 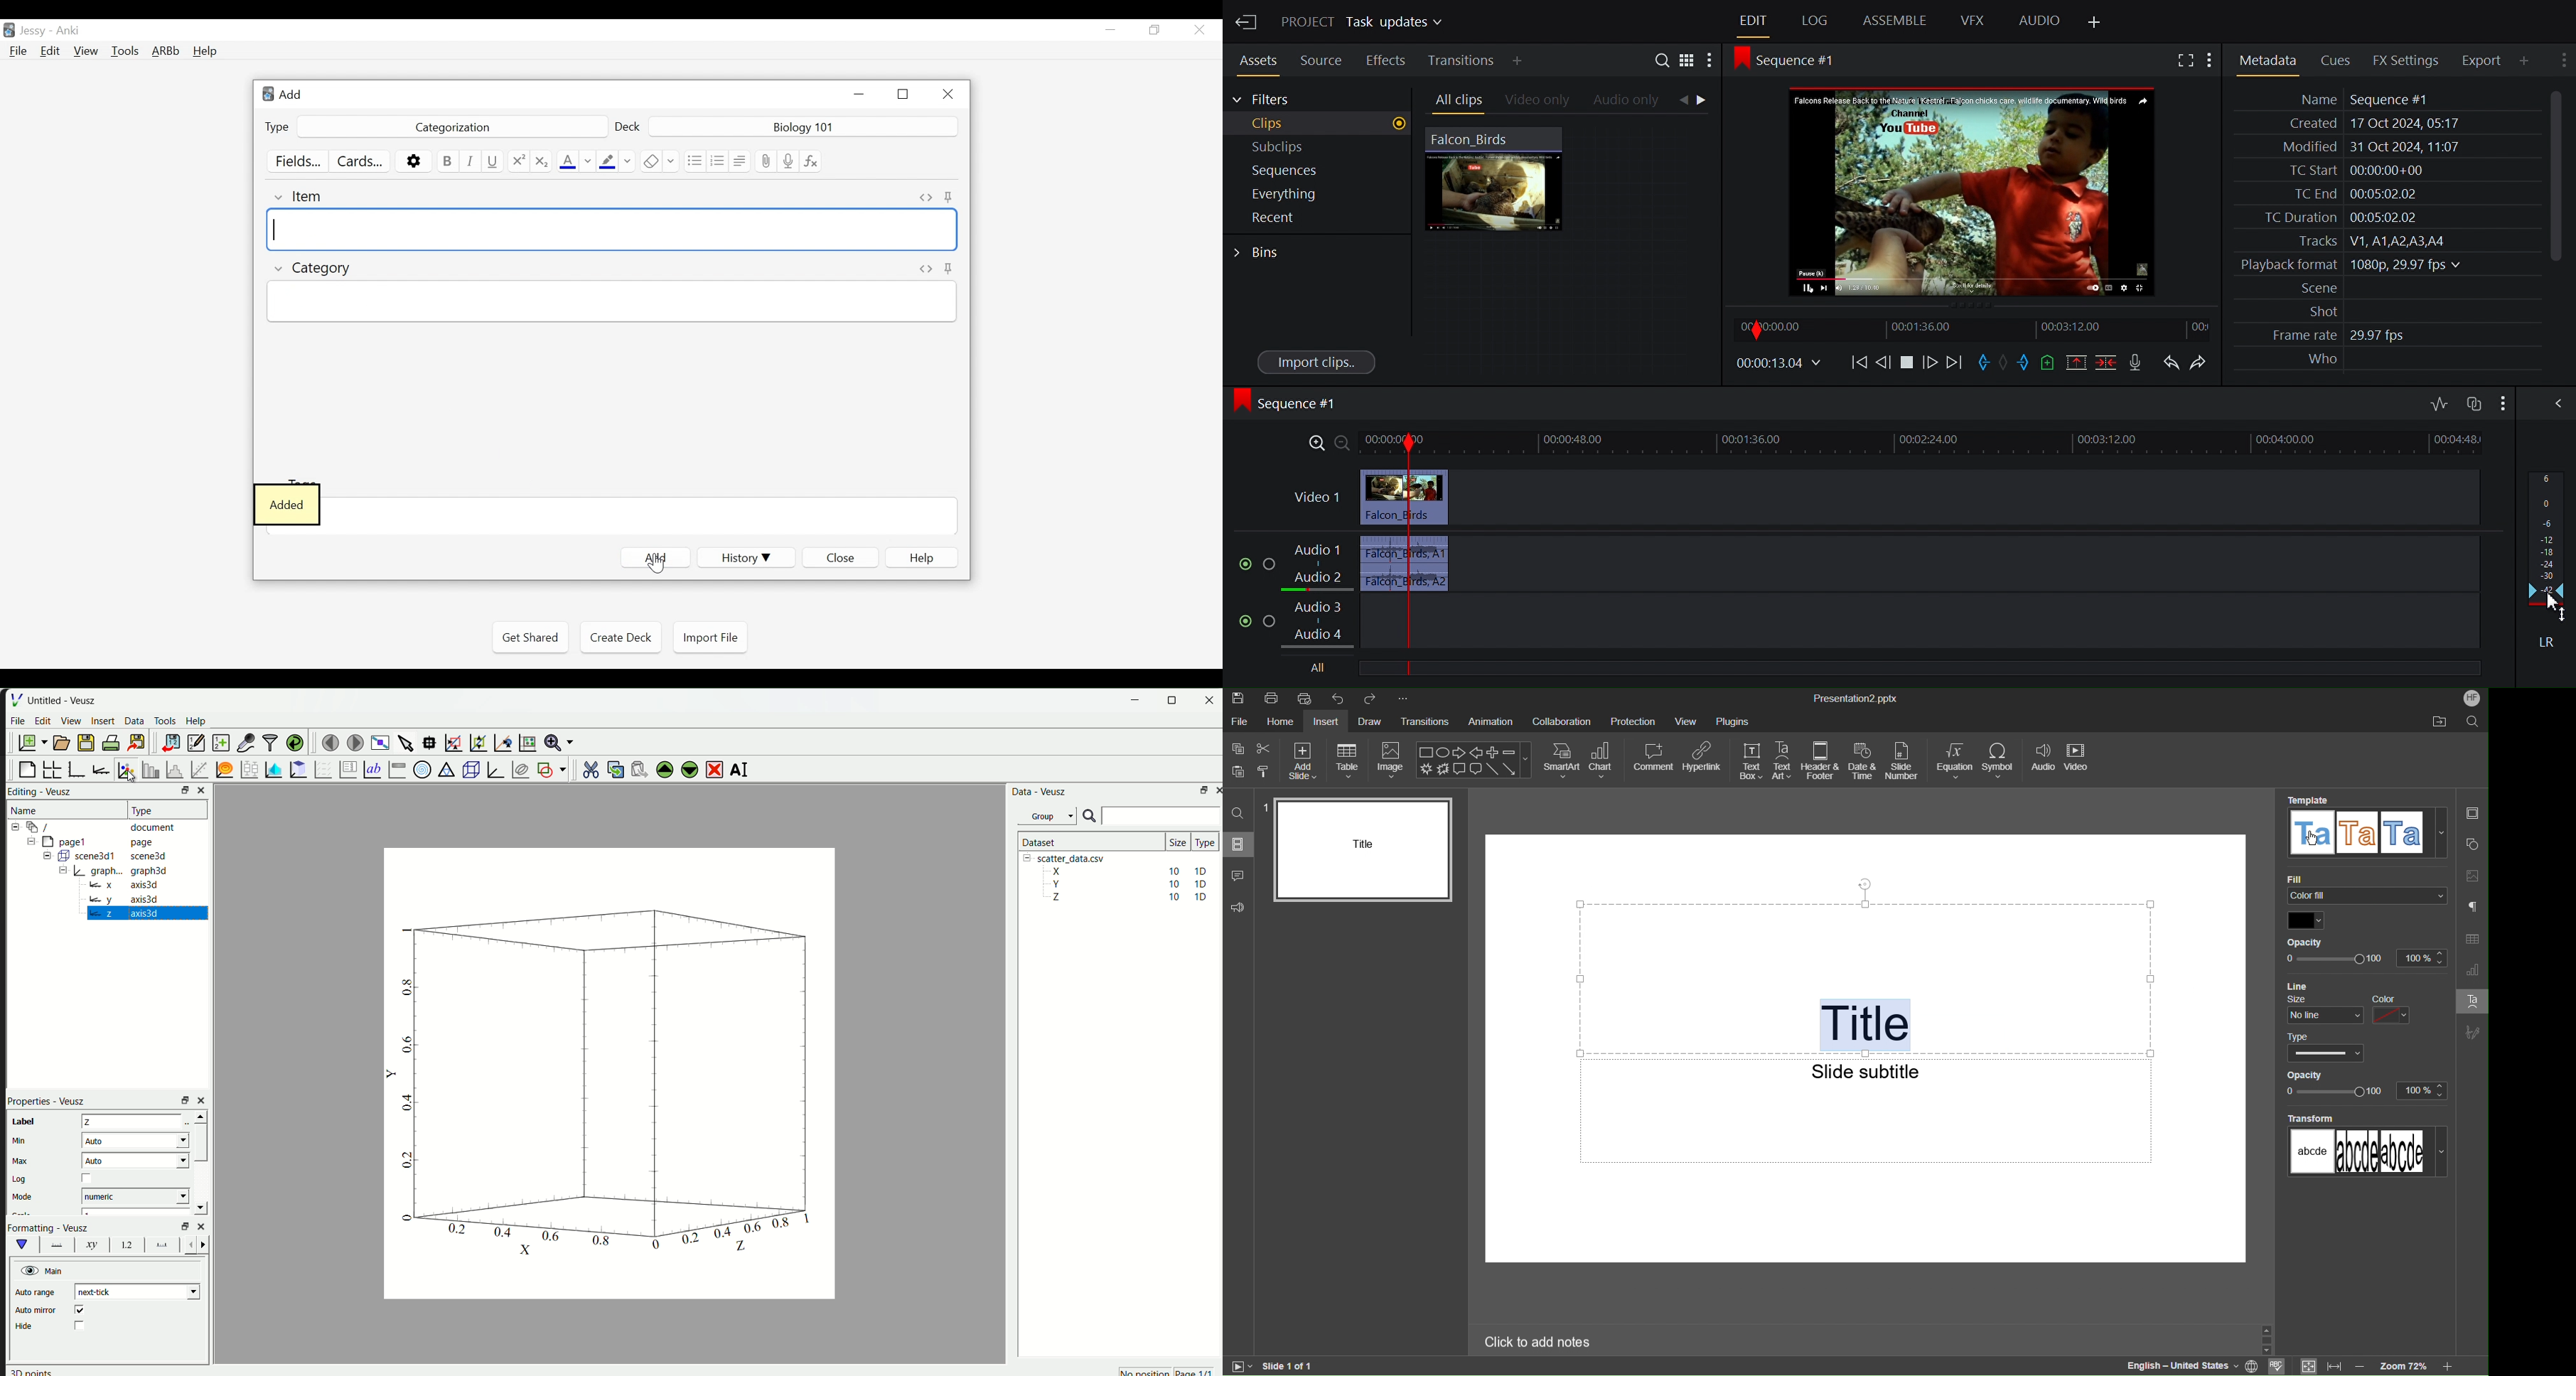 What do you see at coordinates (449, 161) in the screenshot?
I see `Bold` at bounding box center [449, 161].